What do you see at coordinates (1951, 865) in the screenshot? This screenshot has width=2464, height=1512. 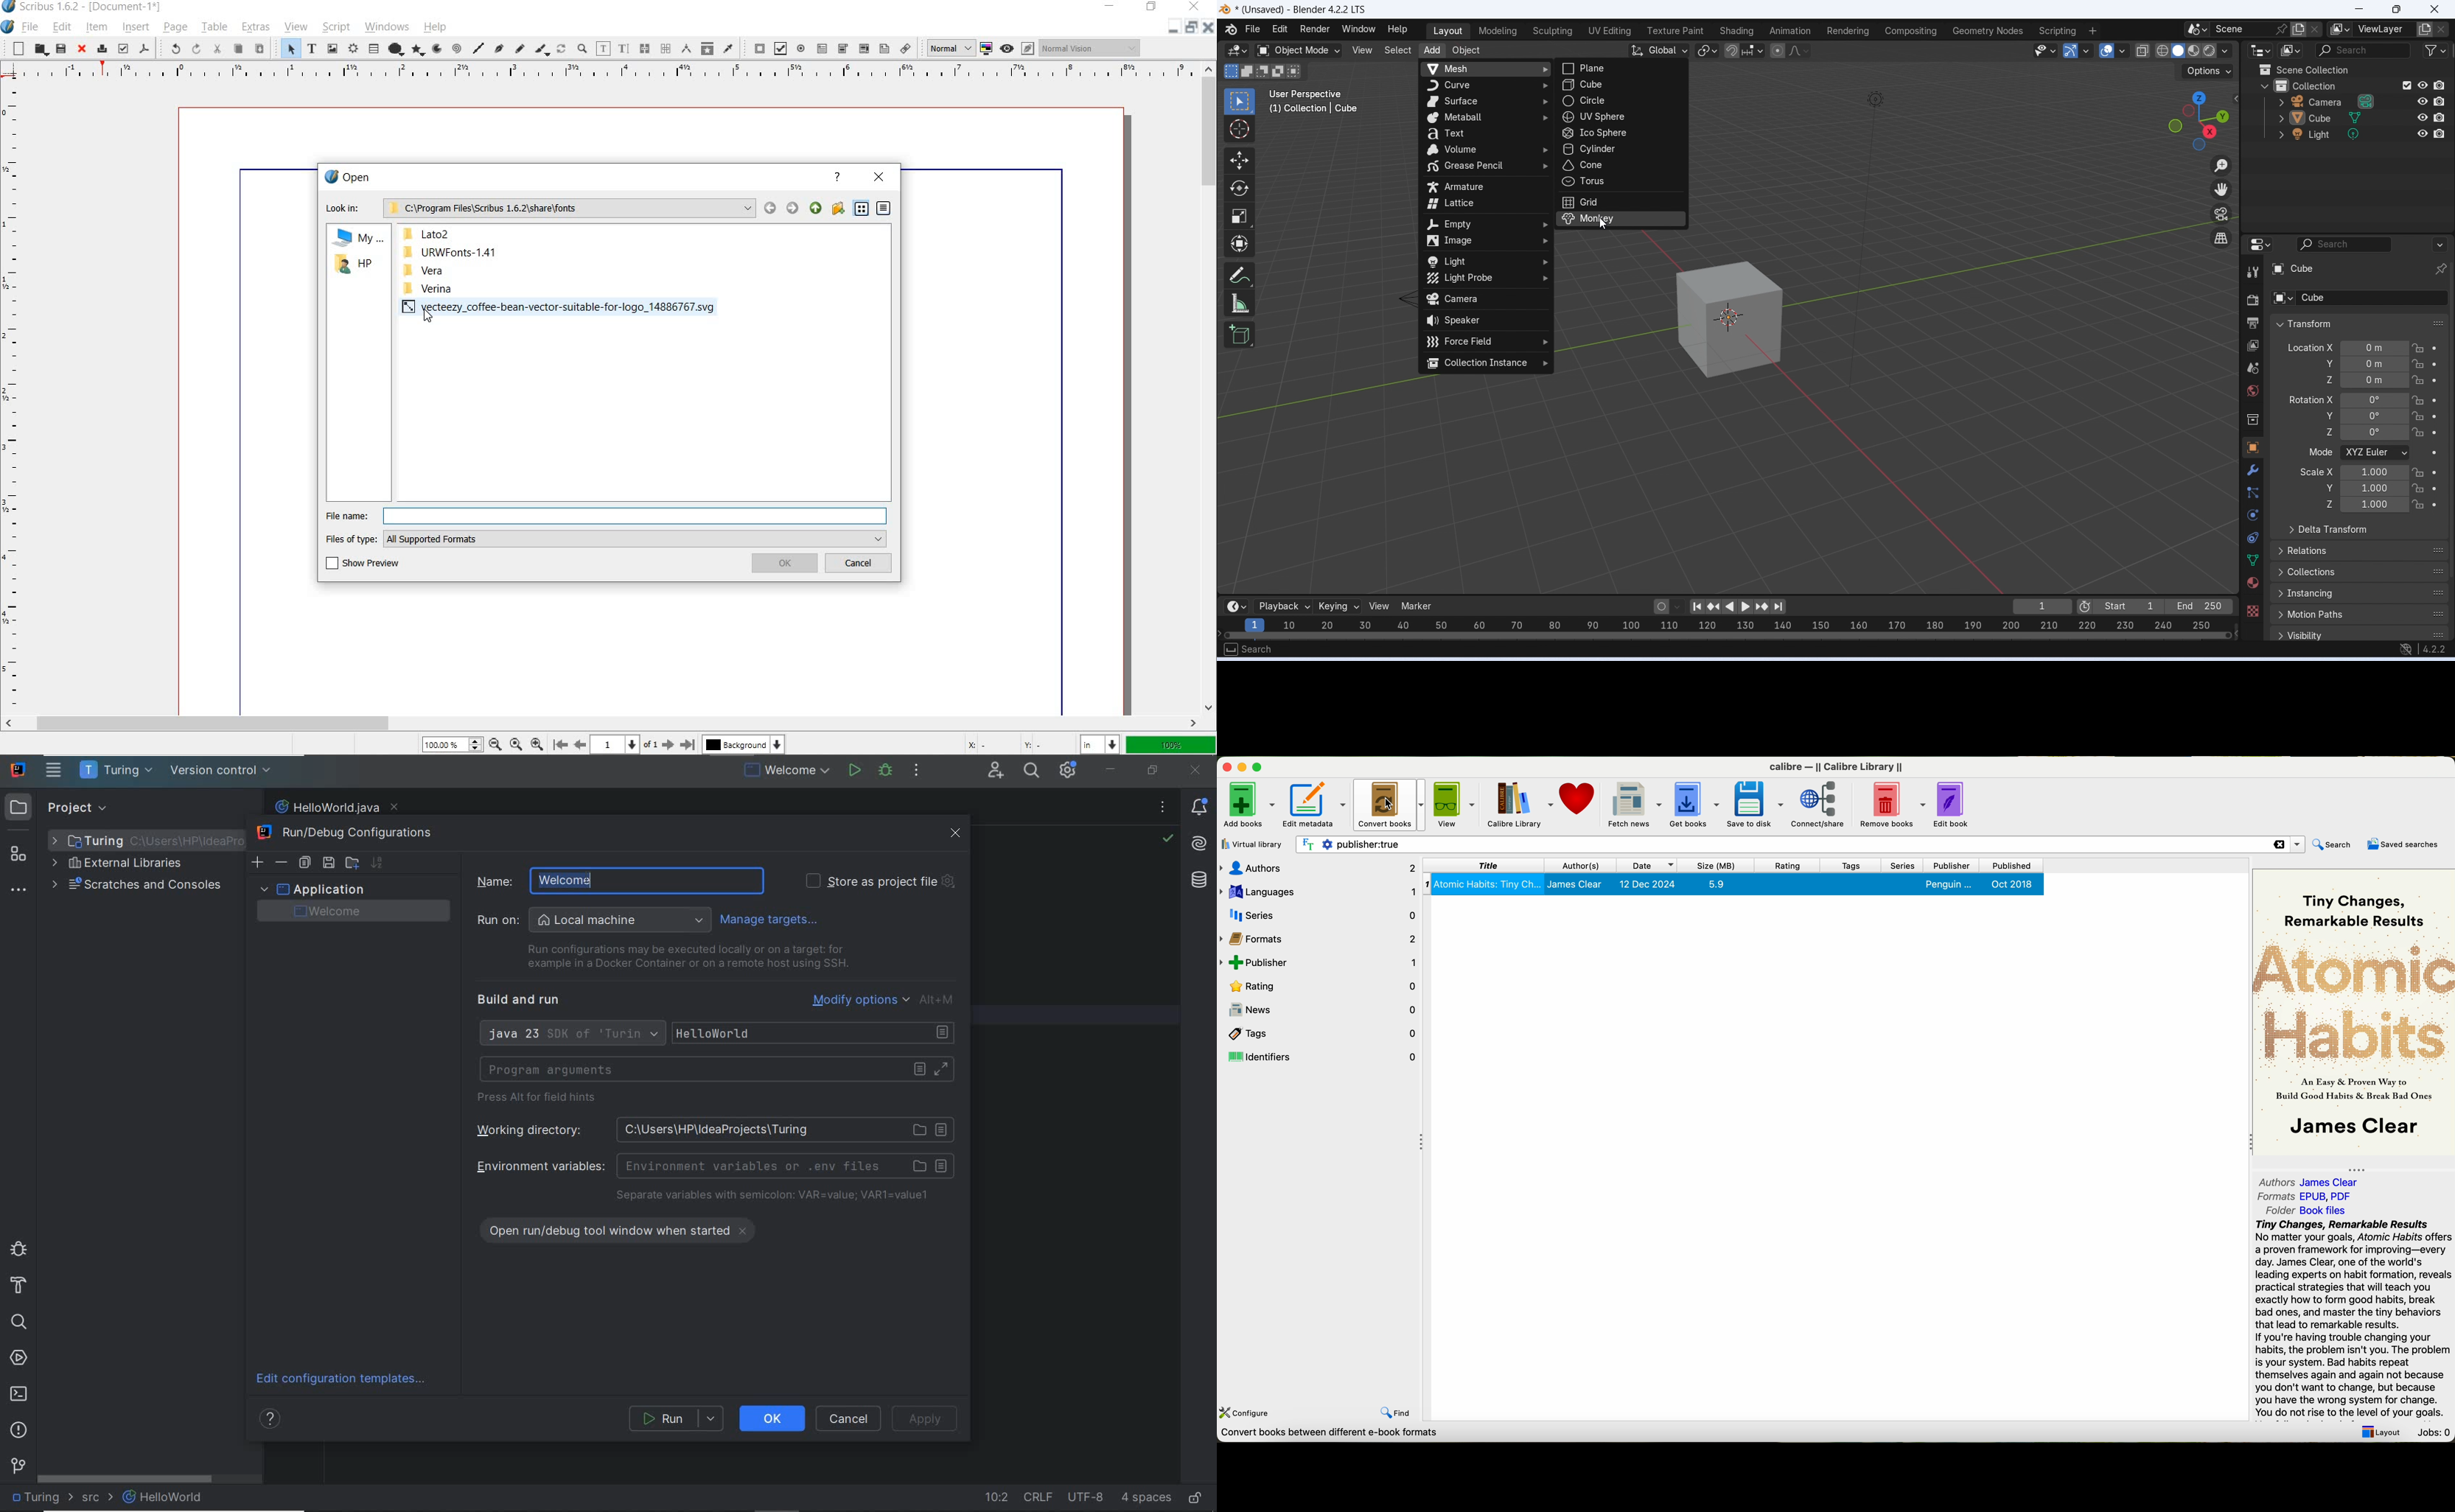 I see `publisher` at bounding box center [1951, 865].